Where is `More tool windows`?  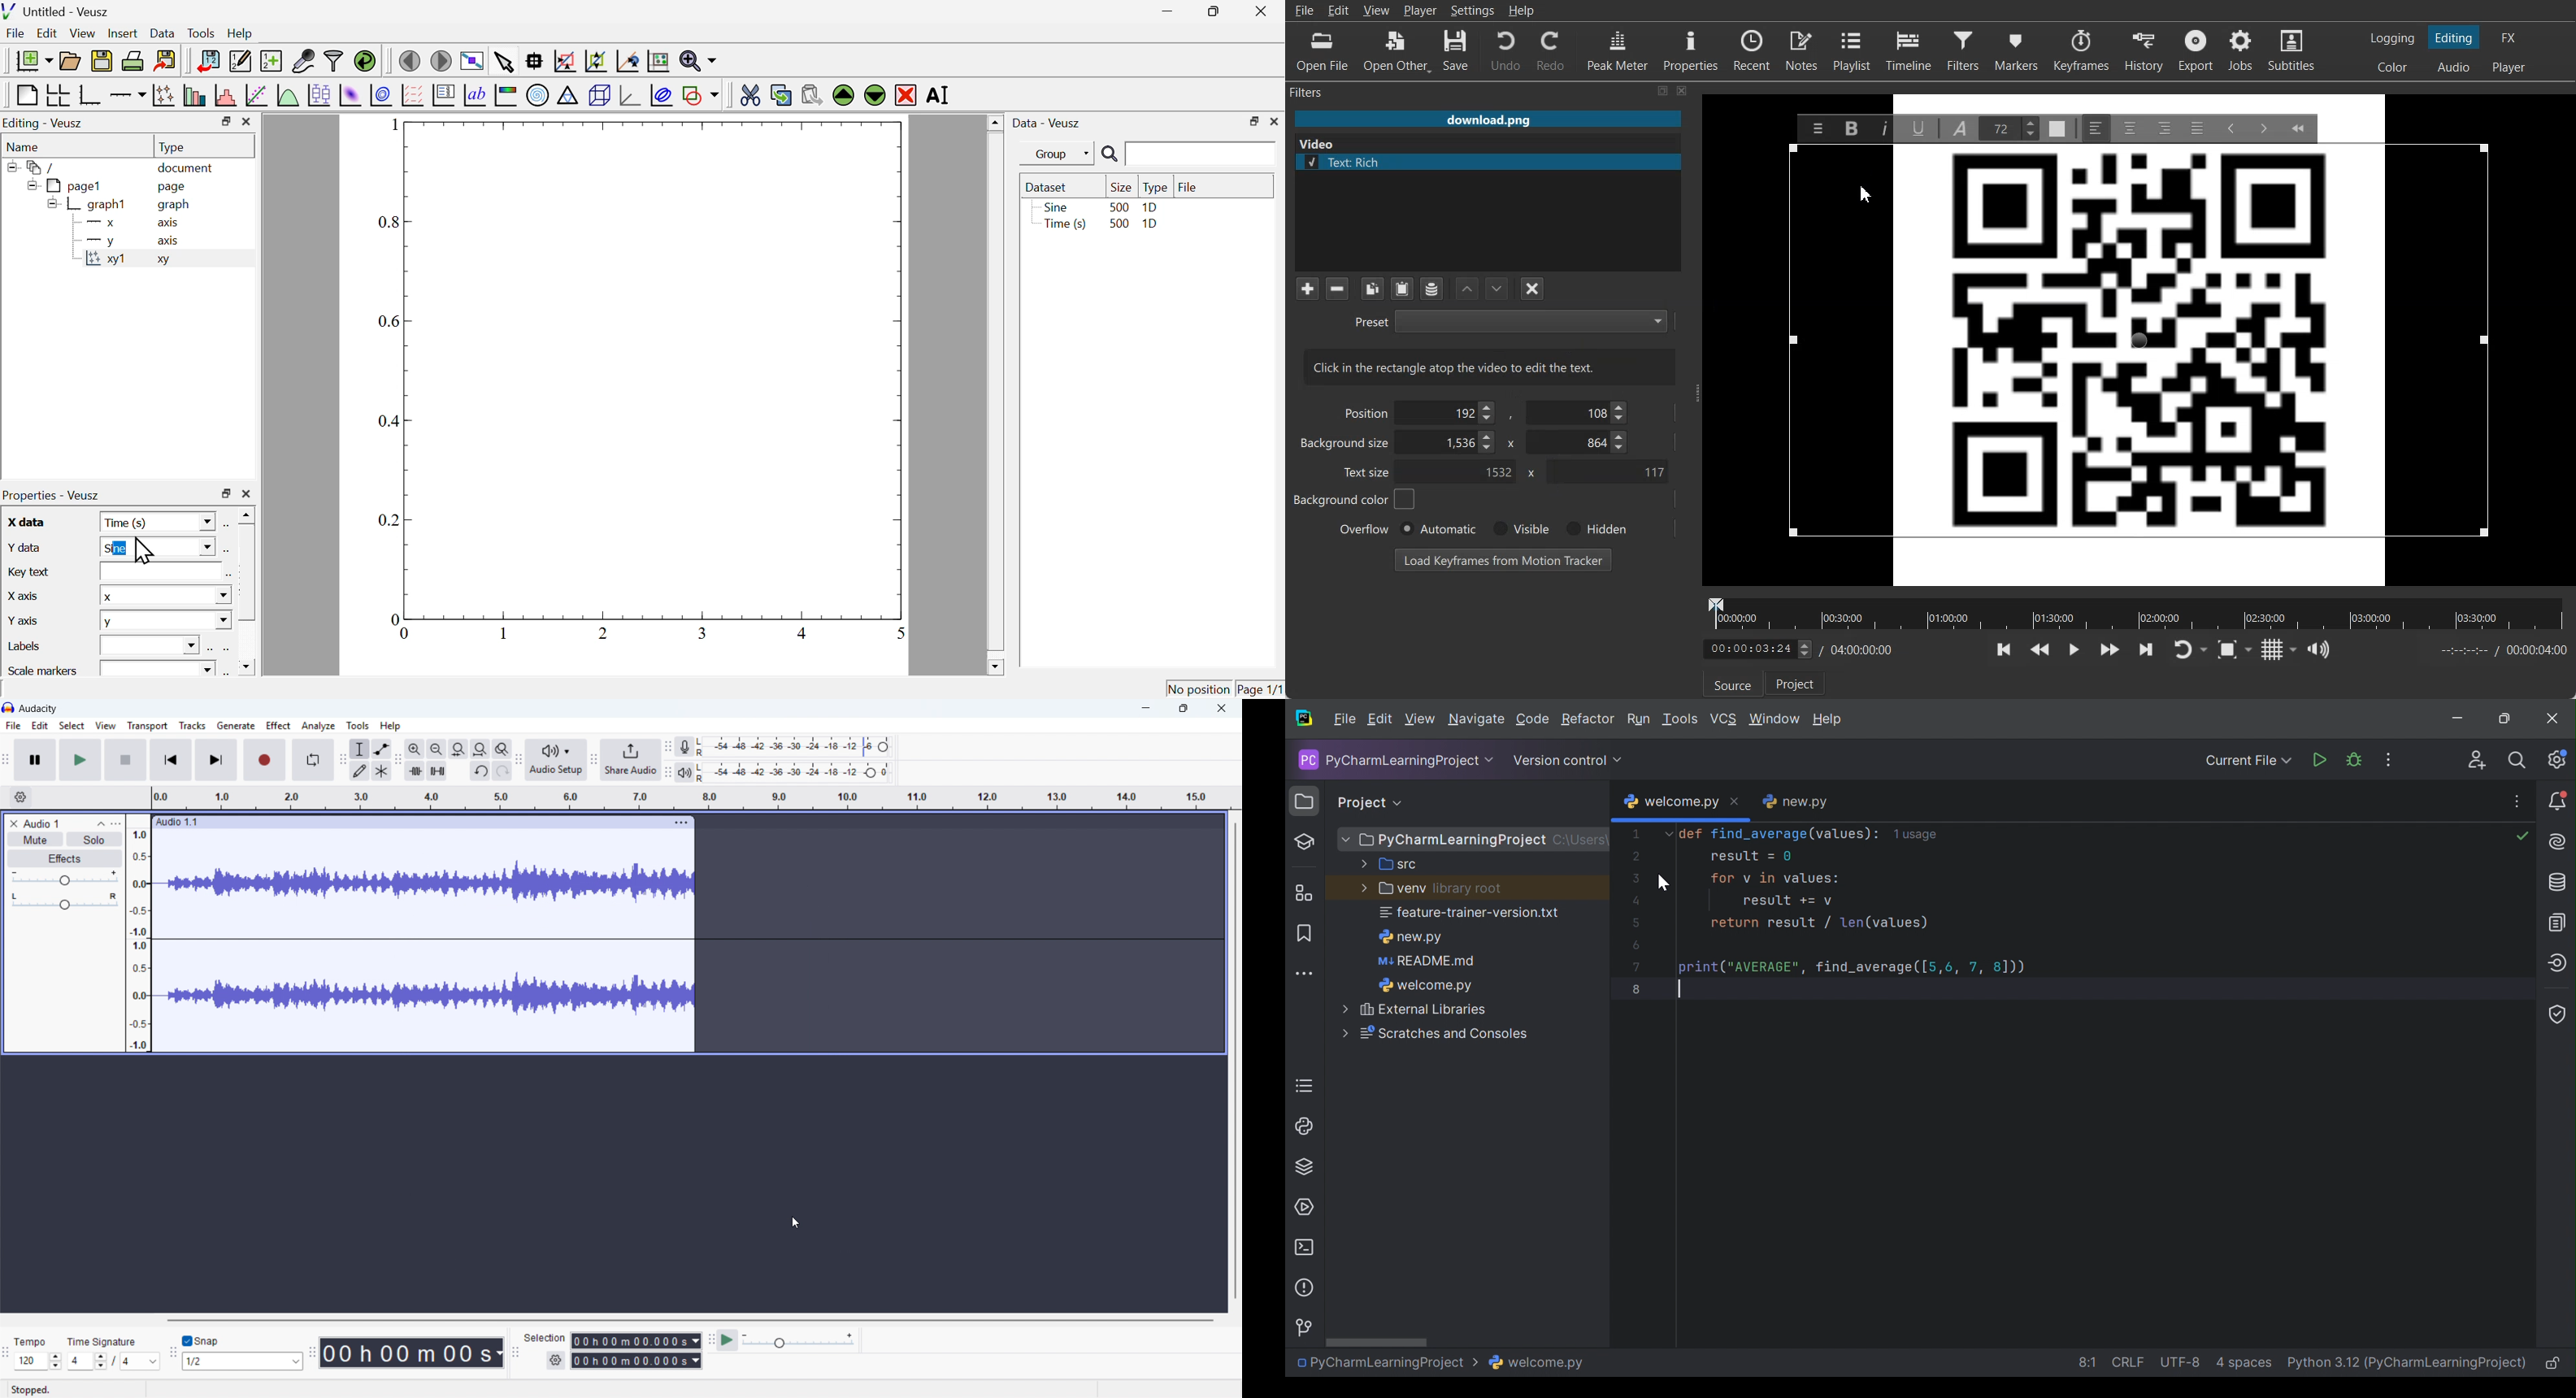 More tool windows is located at coordinates (1305, 975).